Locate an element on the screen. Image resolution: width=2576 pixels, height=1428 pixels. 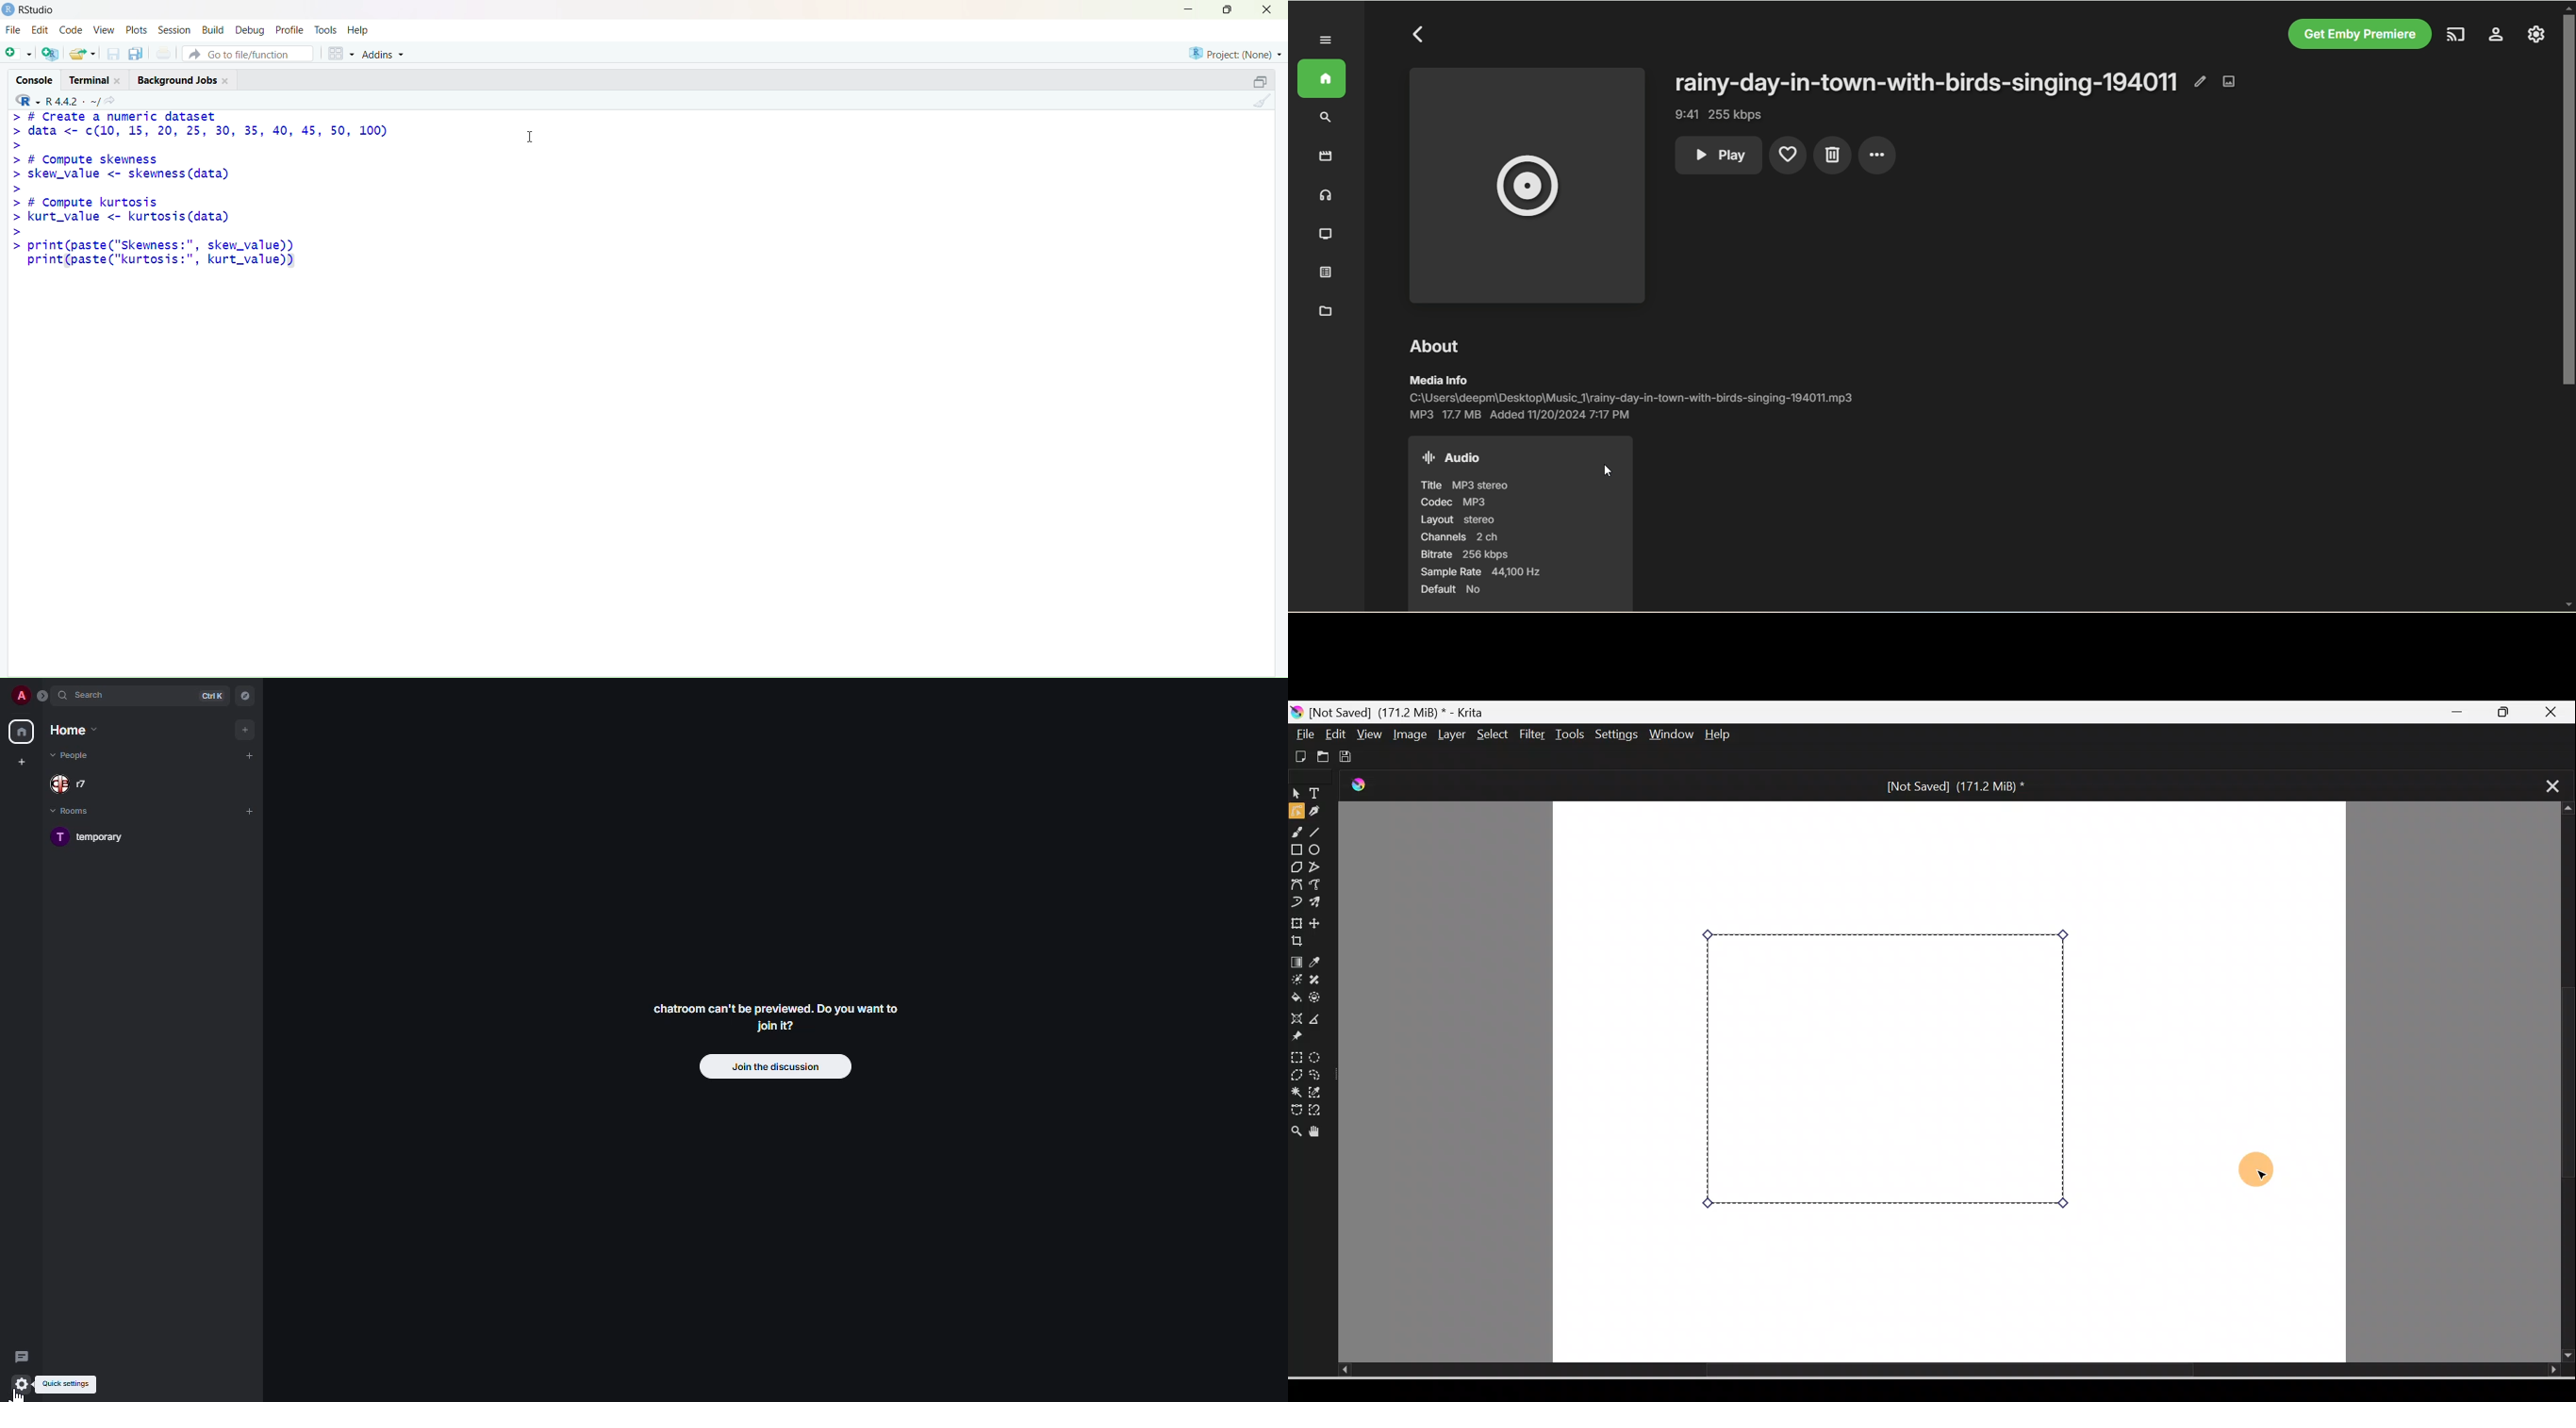
Save is located at coordinates (1348, 754).